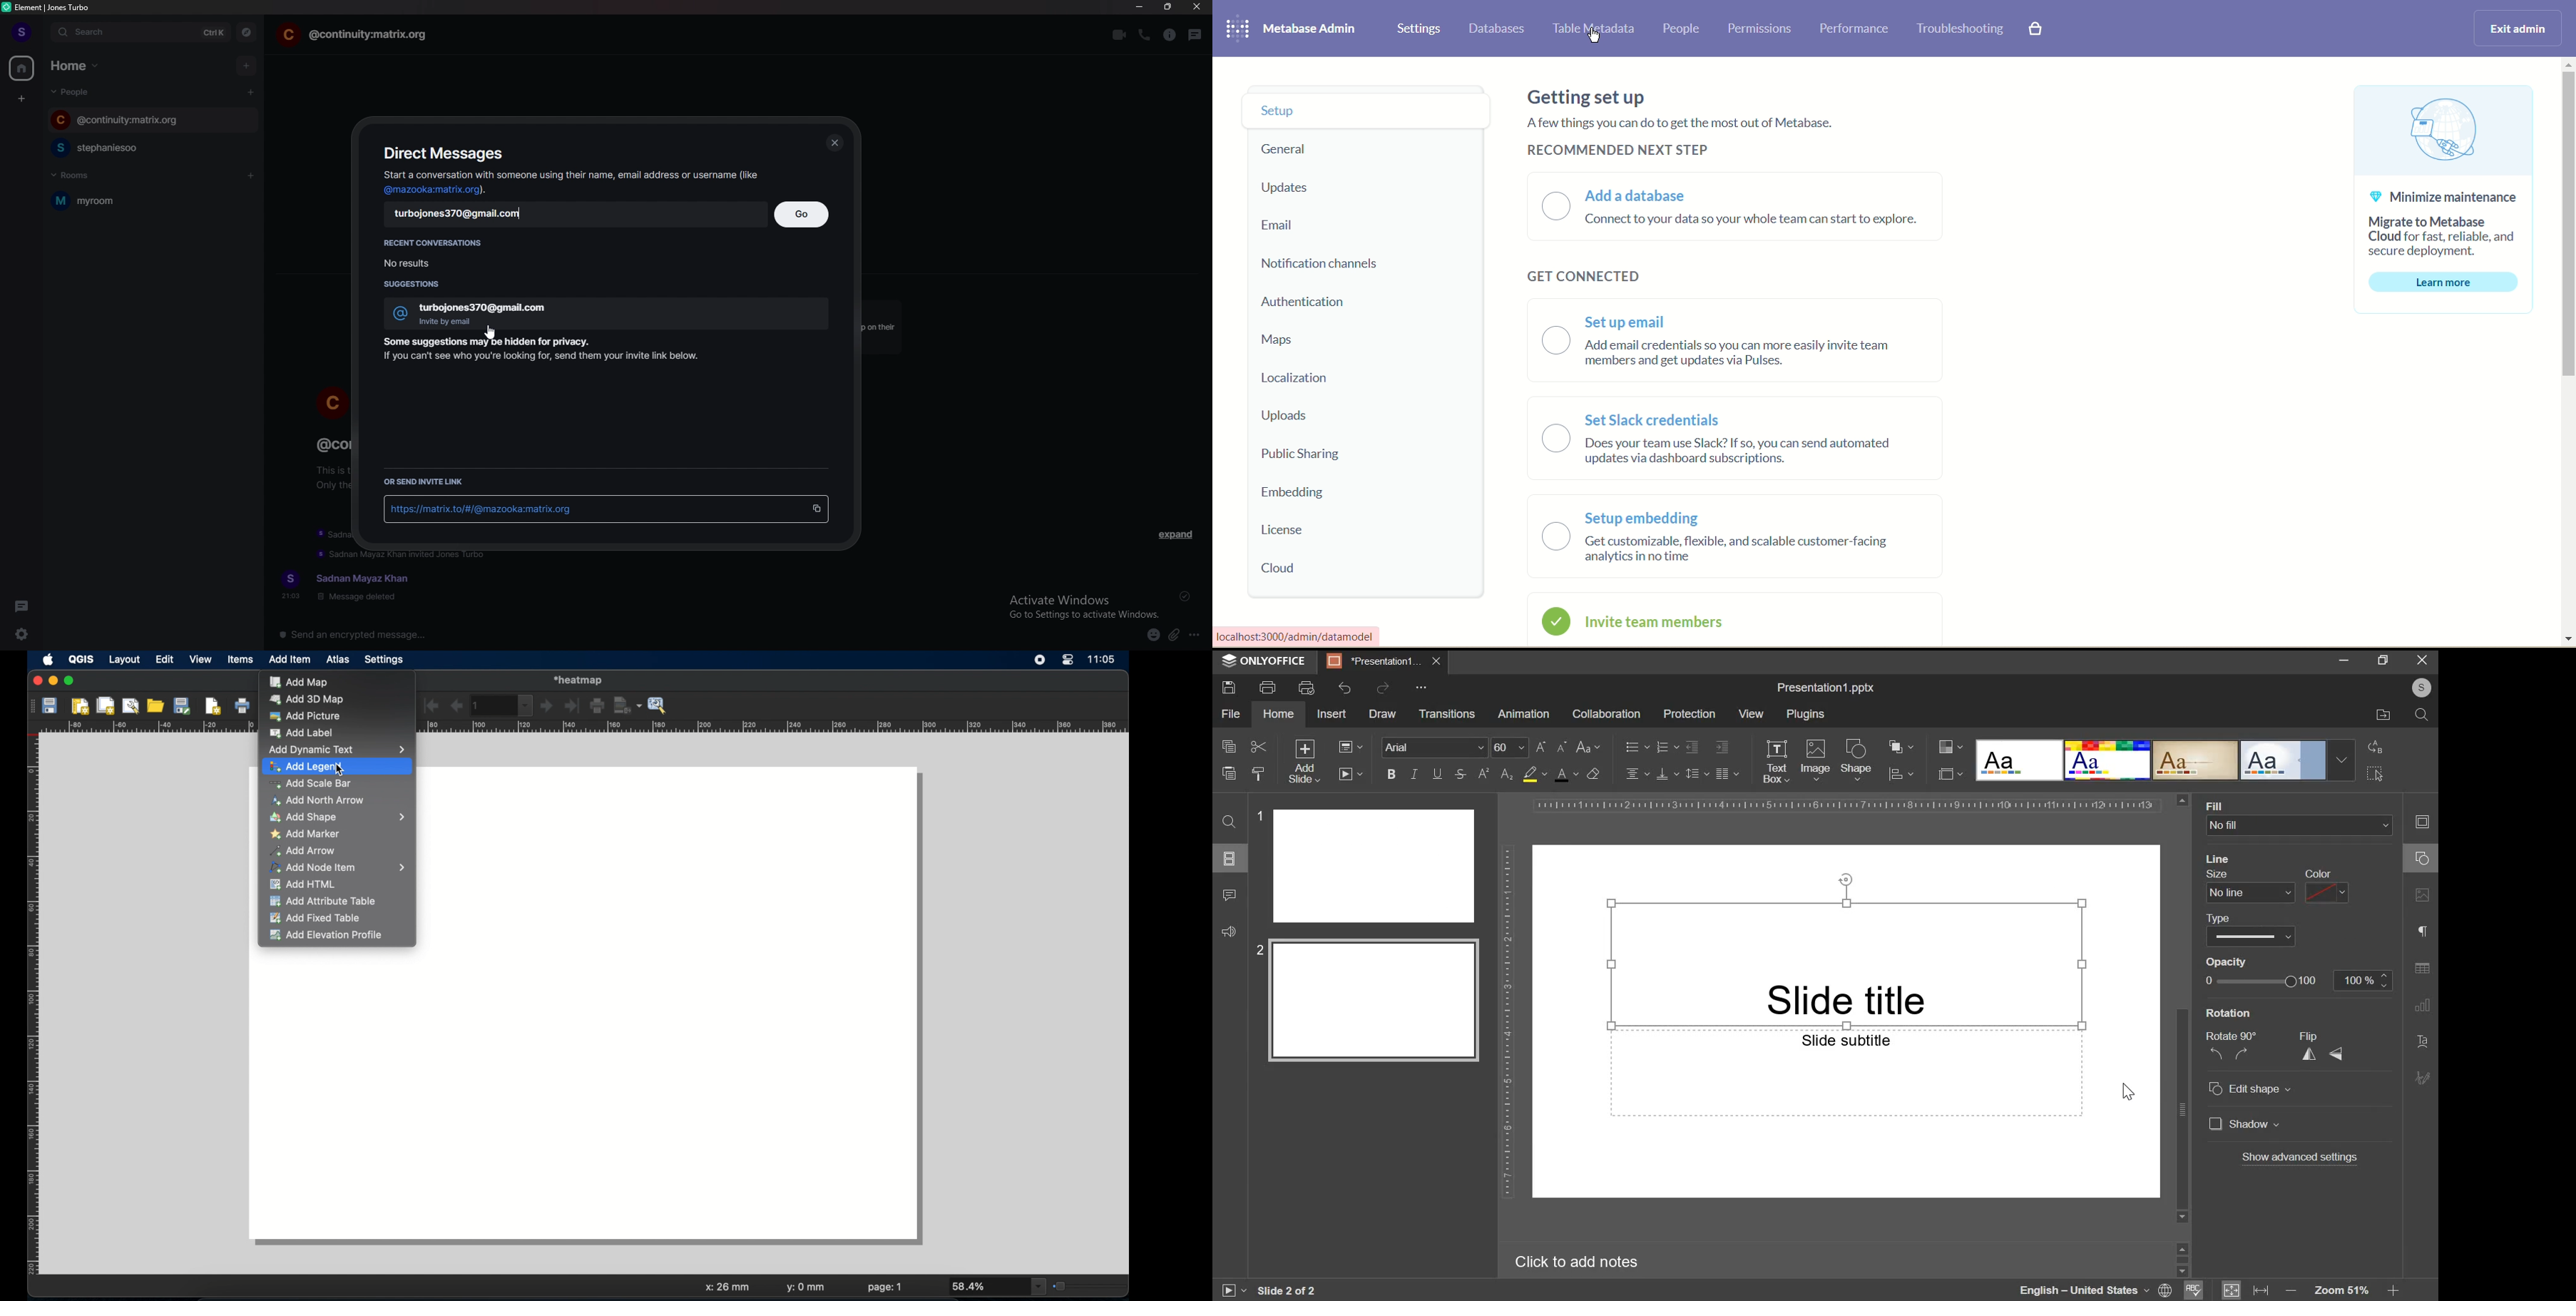 The width and height of the screenshot is (2576, 1316). I want to click on line, so click(2219, 858).